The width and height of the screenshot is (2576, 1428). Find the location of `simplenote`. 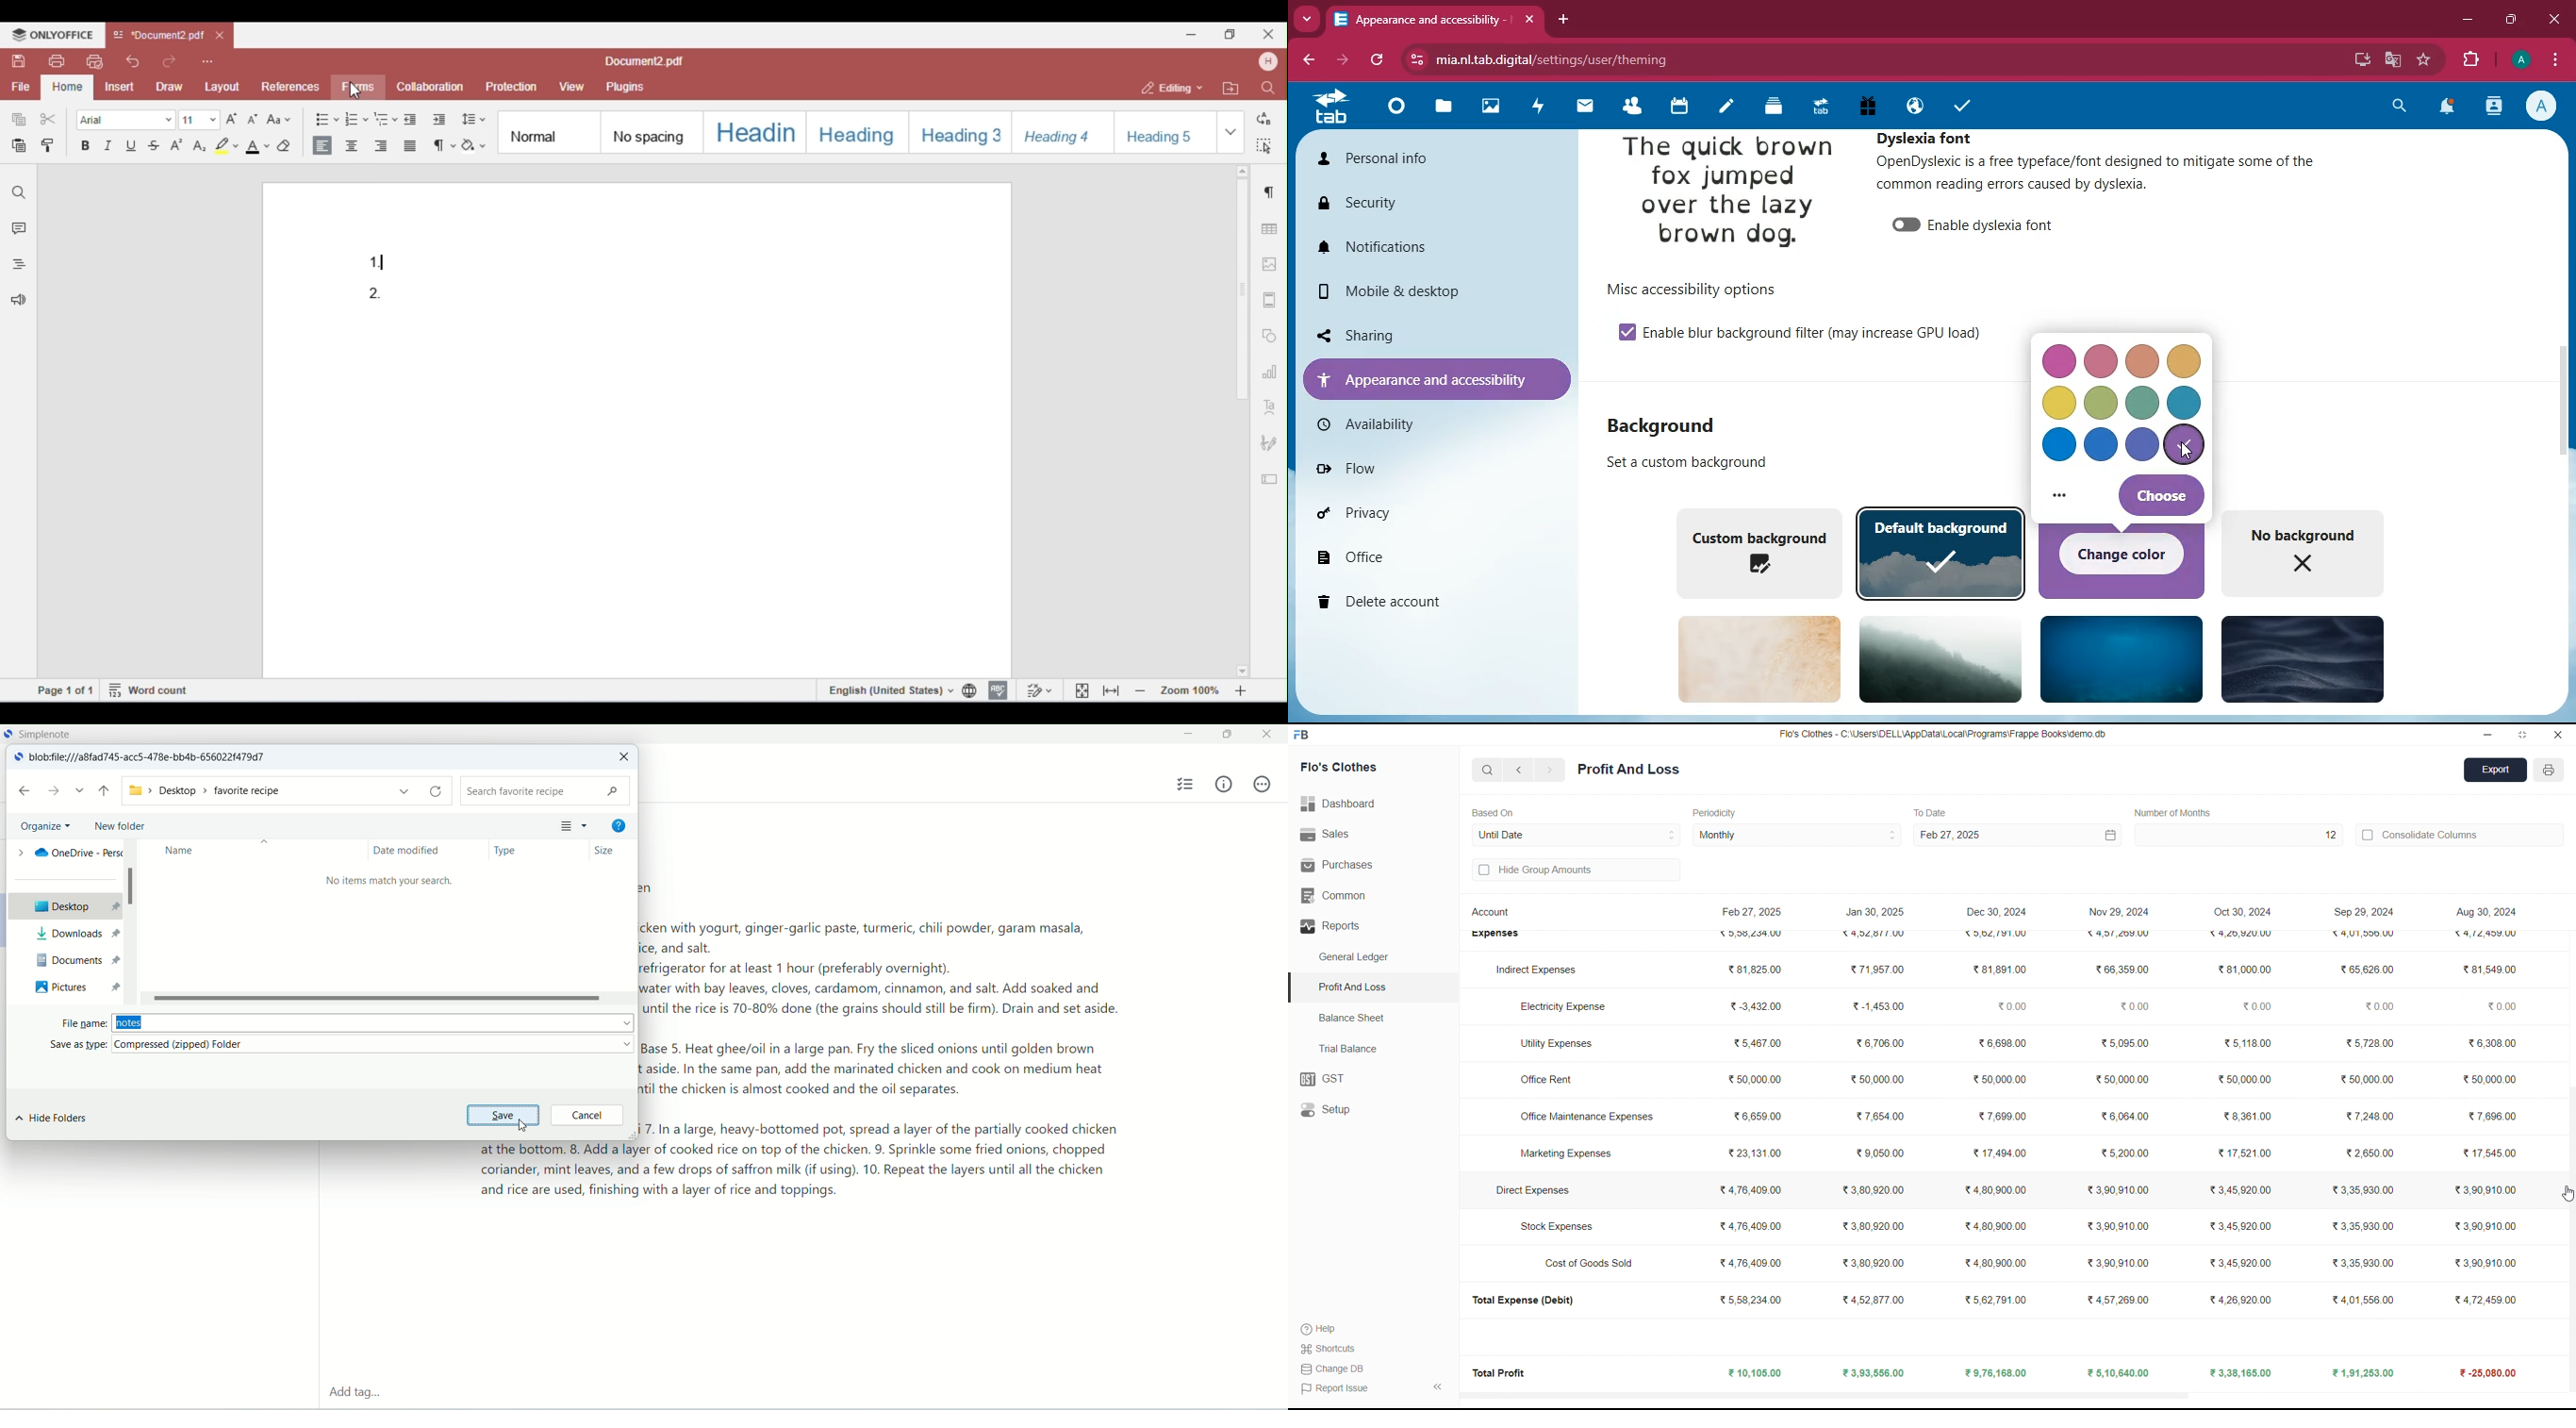

simplenote is located at coordinates (49, 734).